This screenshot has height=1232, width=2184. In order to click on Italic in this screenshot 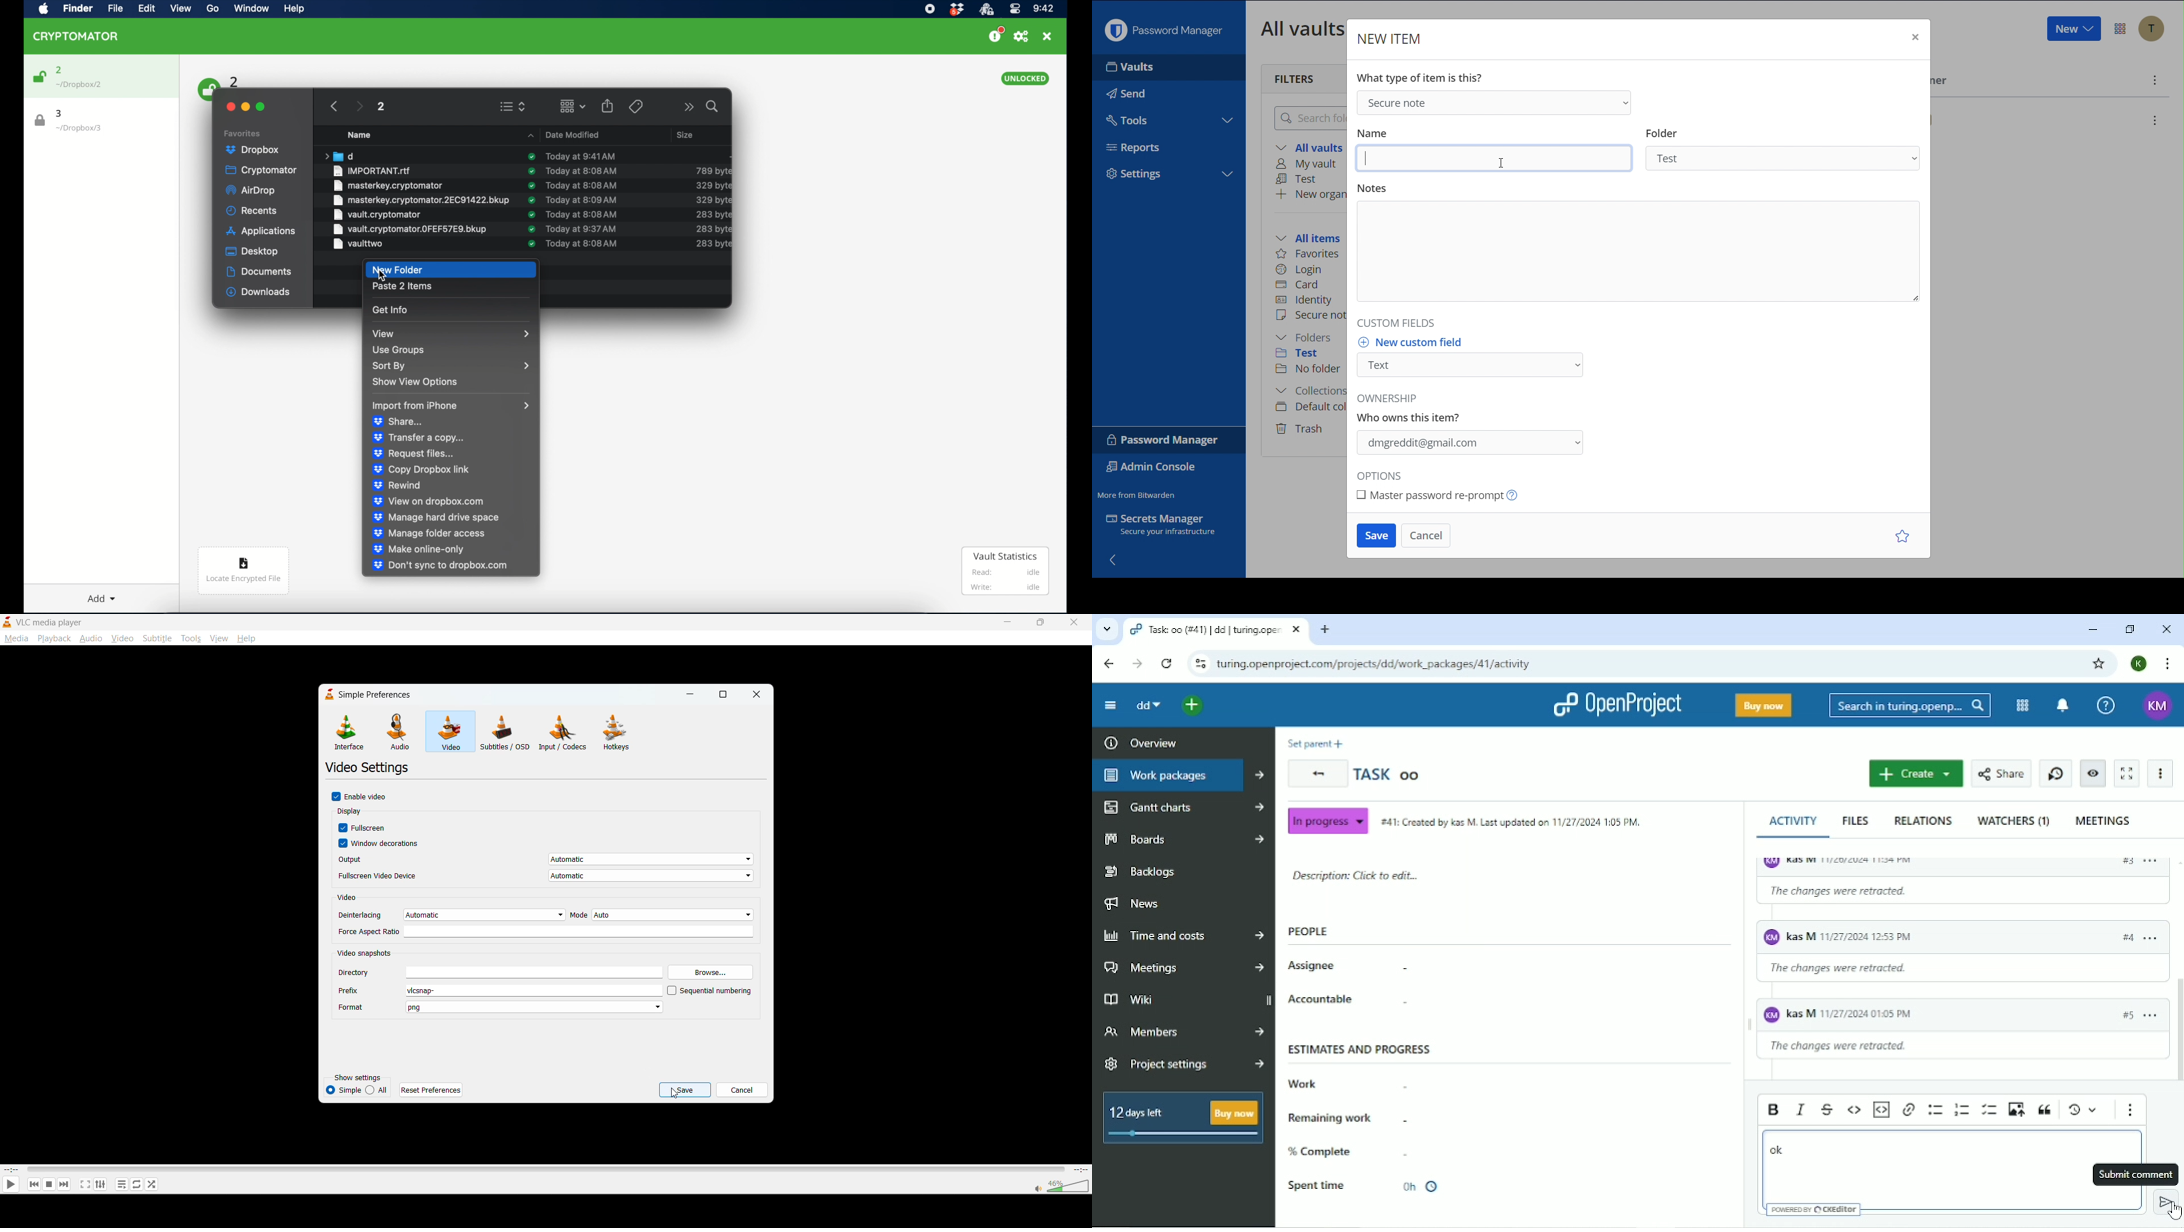, I will do `click(1799, 1110)`.